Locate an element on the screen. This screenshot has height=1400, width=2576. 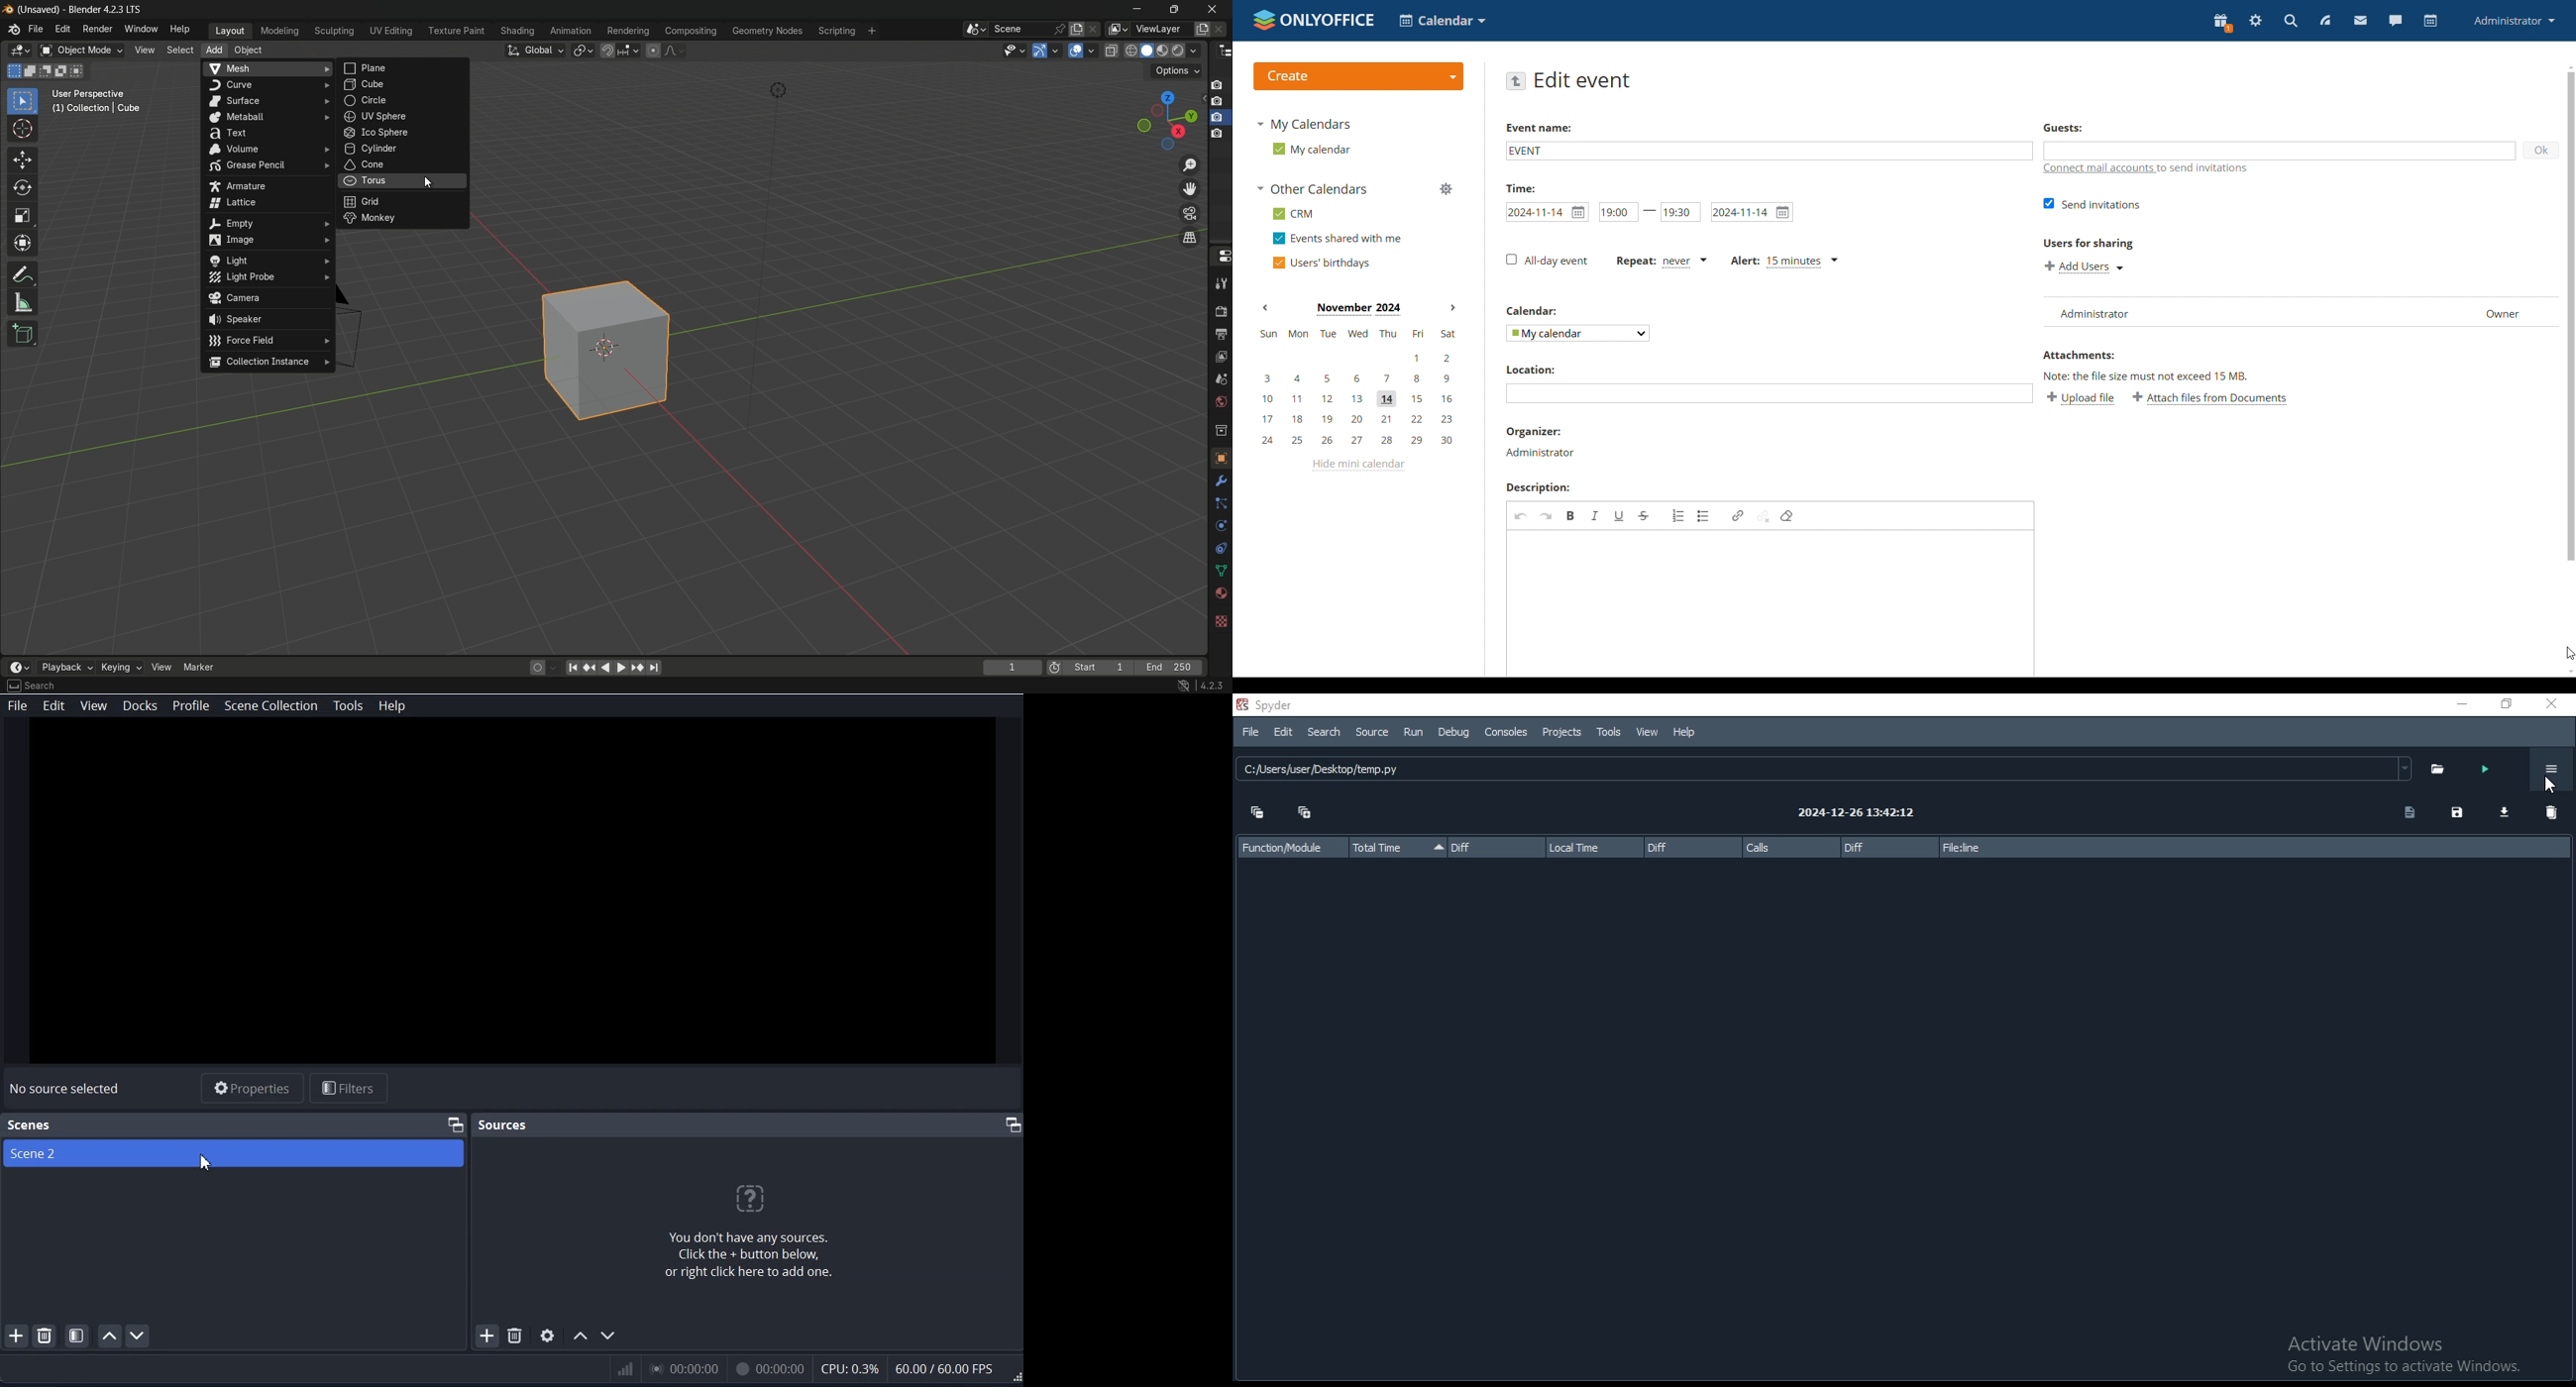
jump to endpoint is located at coordinates (571, 668).